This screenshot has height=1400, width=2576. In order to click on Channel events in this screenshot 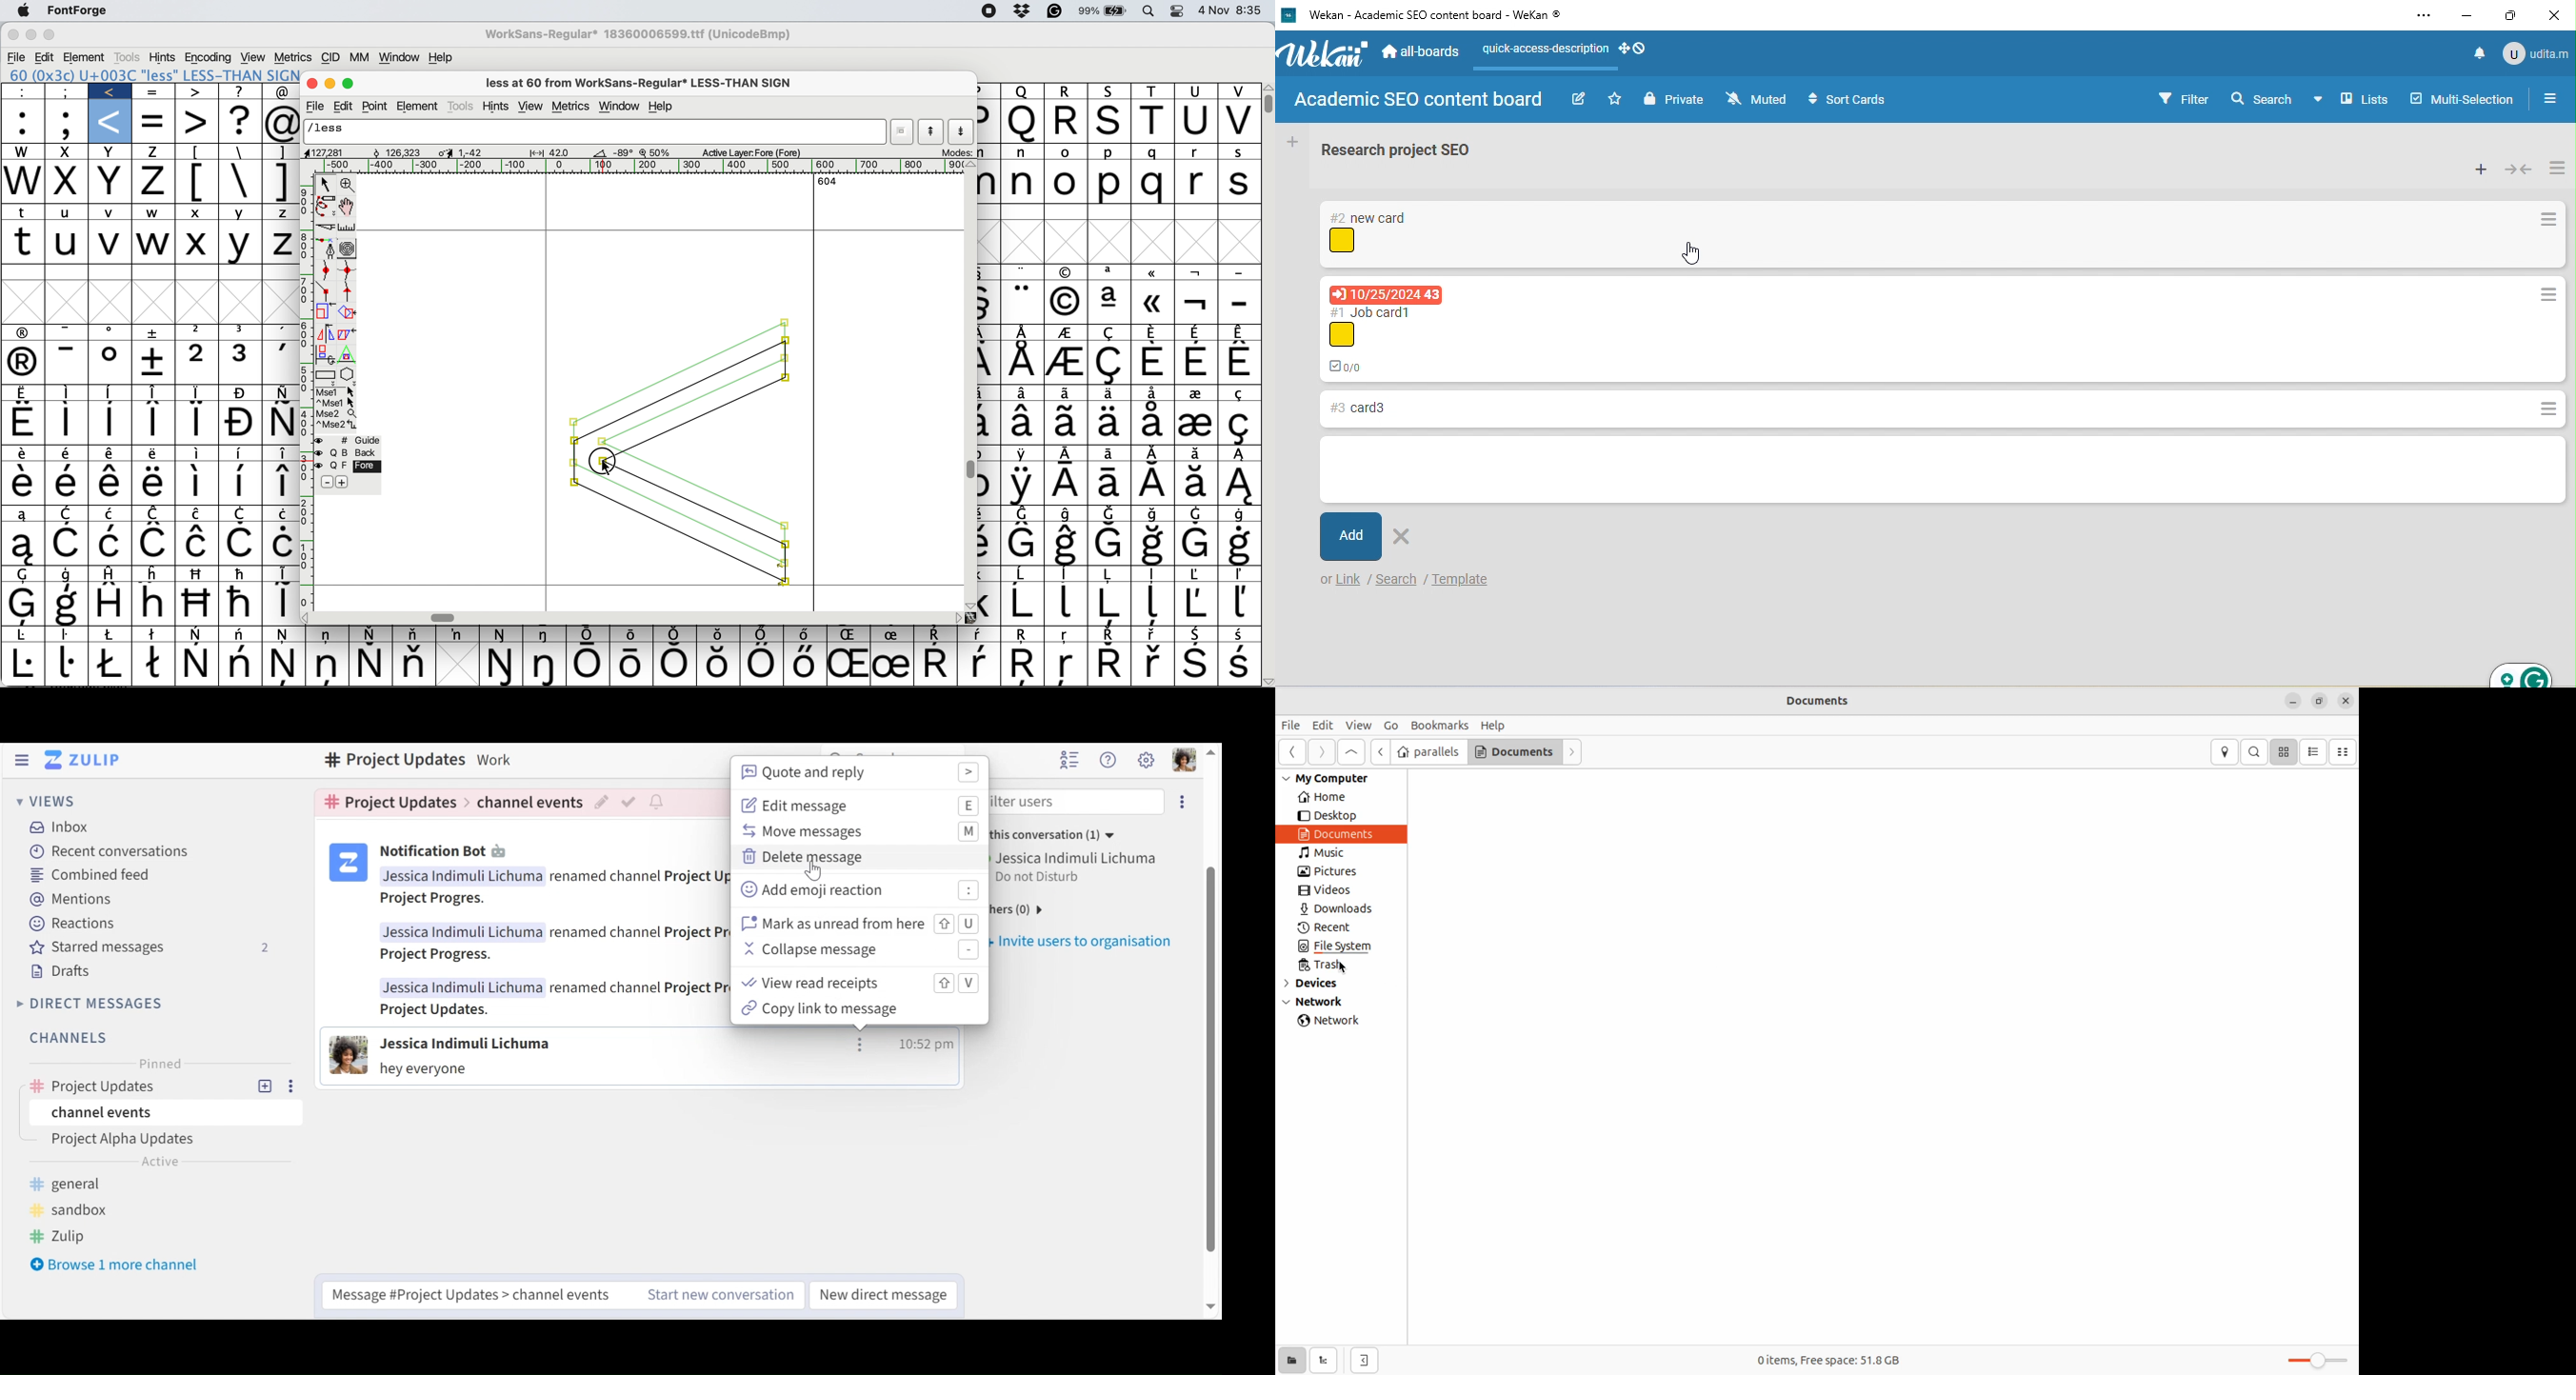, I will do `click(530, 800)`.